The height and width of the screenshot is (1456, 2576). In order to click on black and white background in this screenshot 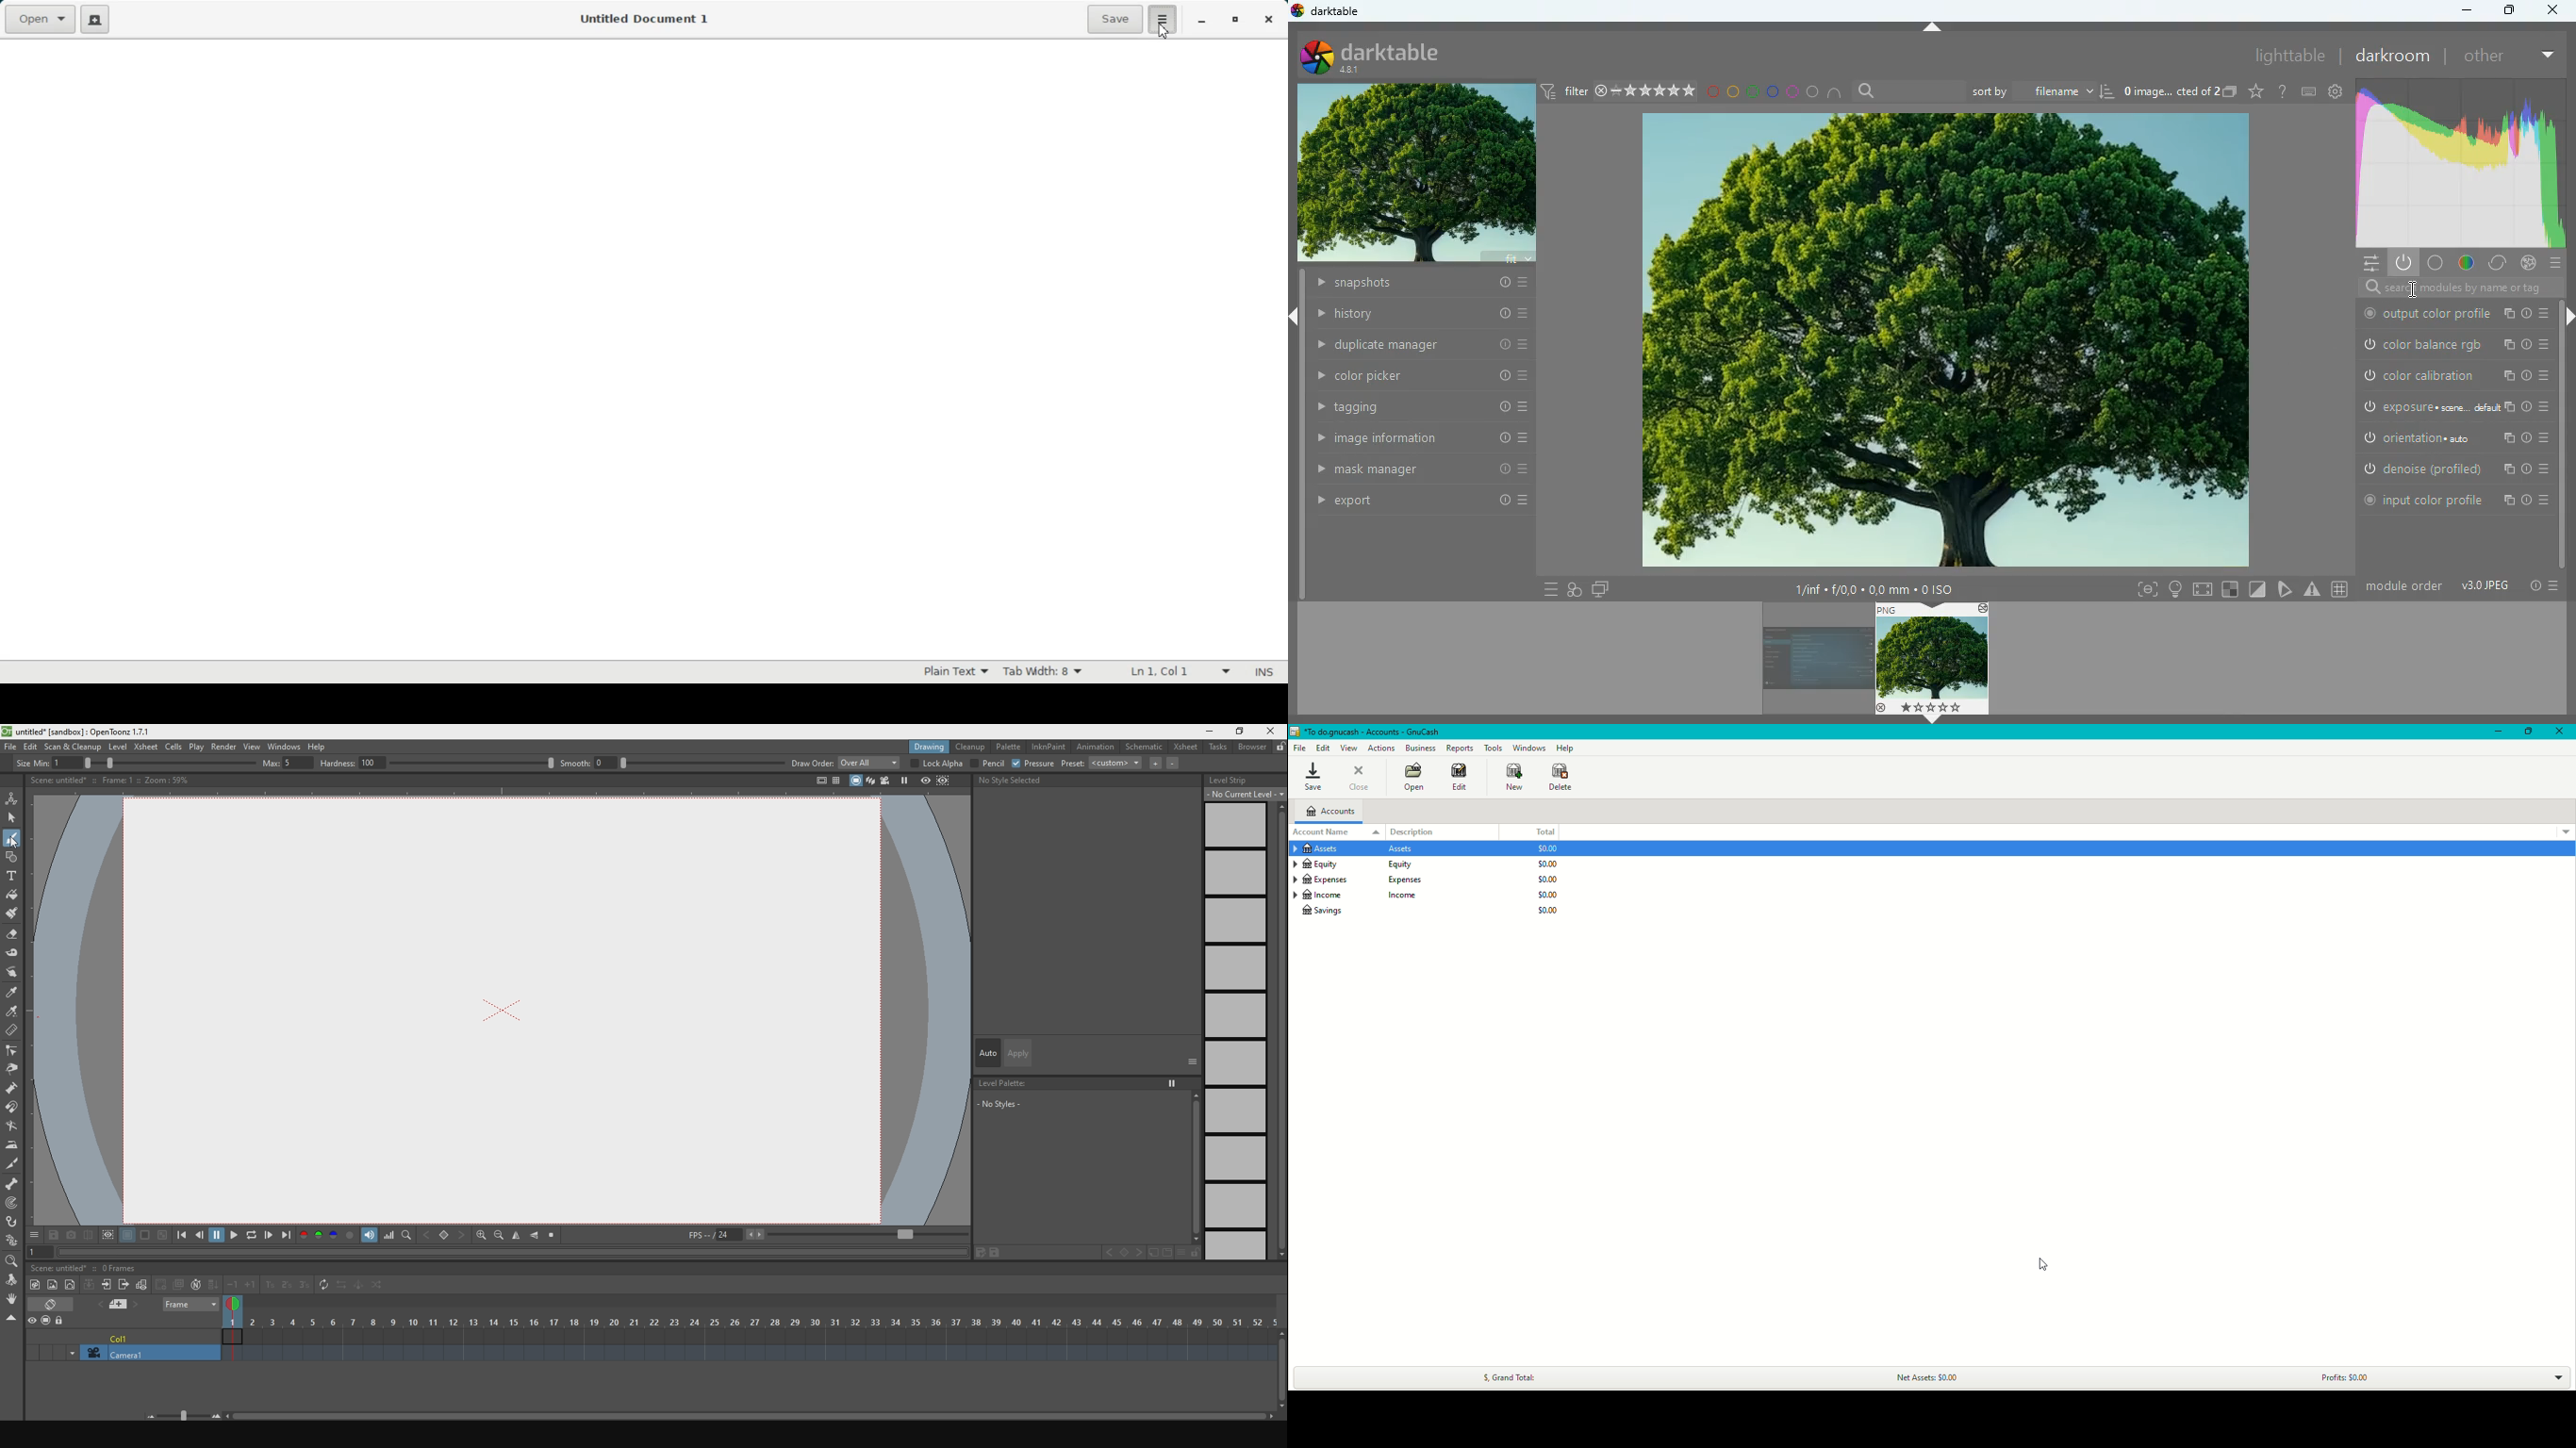, I will do `click(161, 1237)`.